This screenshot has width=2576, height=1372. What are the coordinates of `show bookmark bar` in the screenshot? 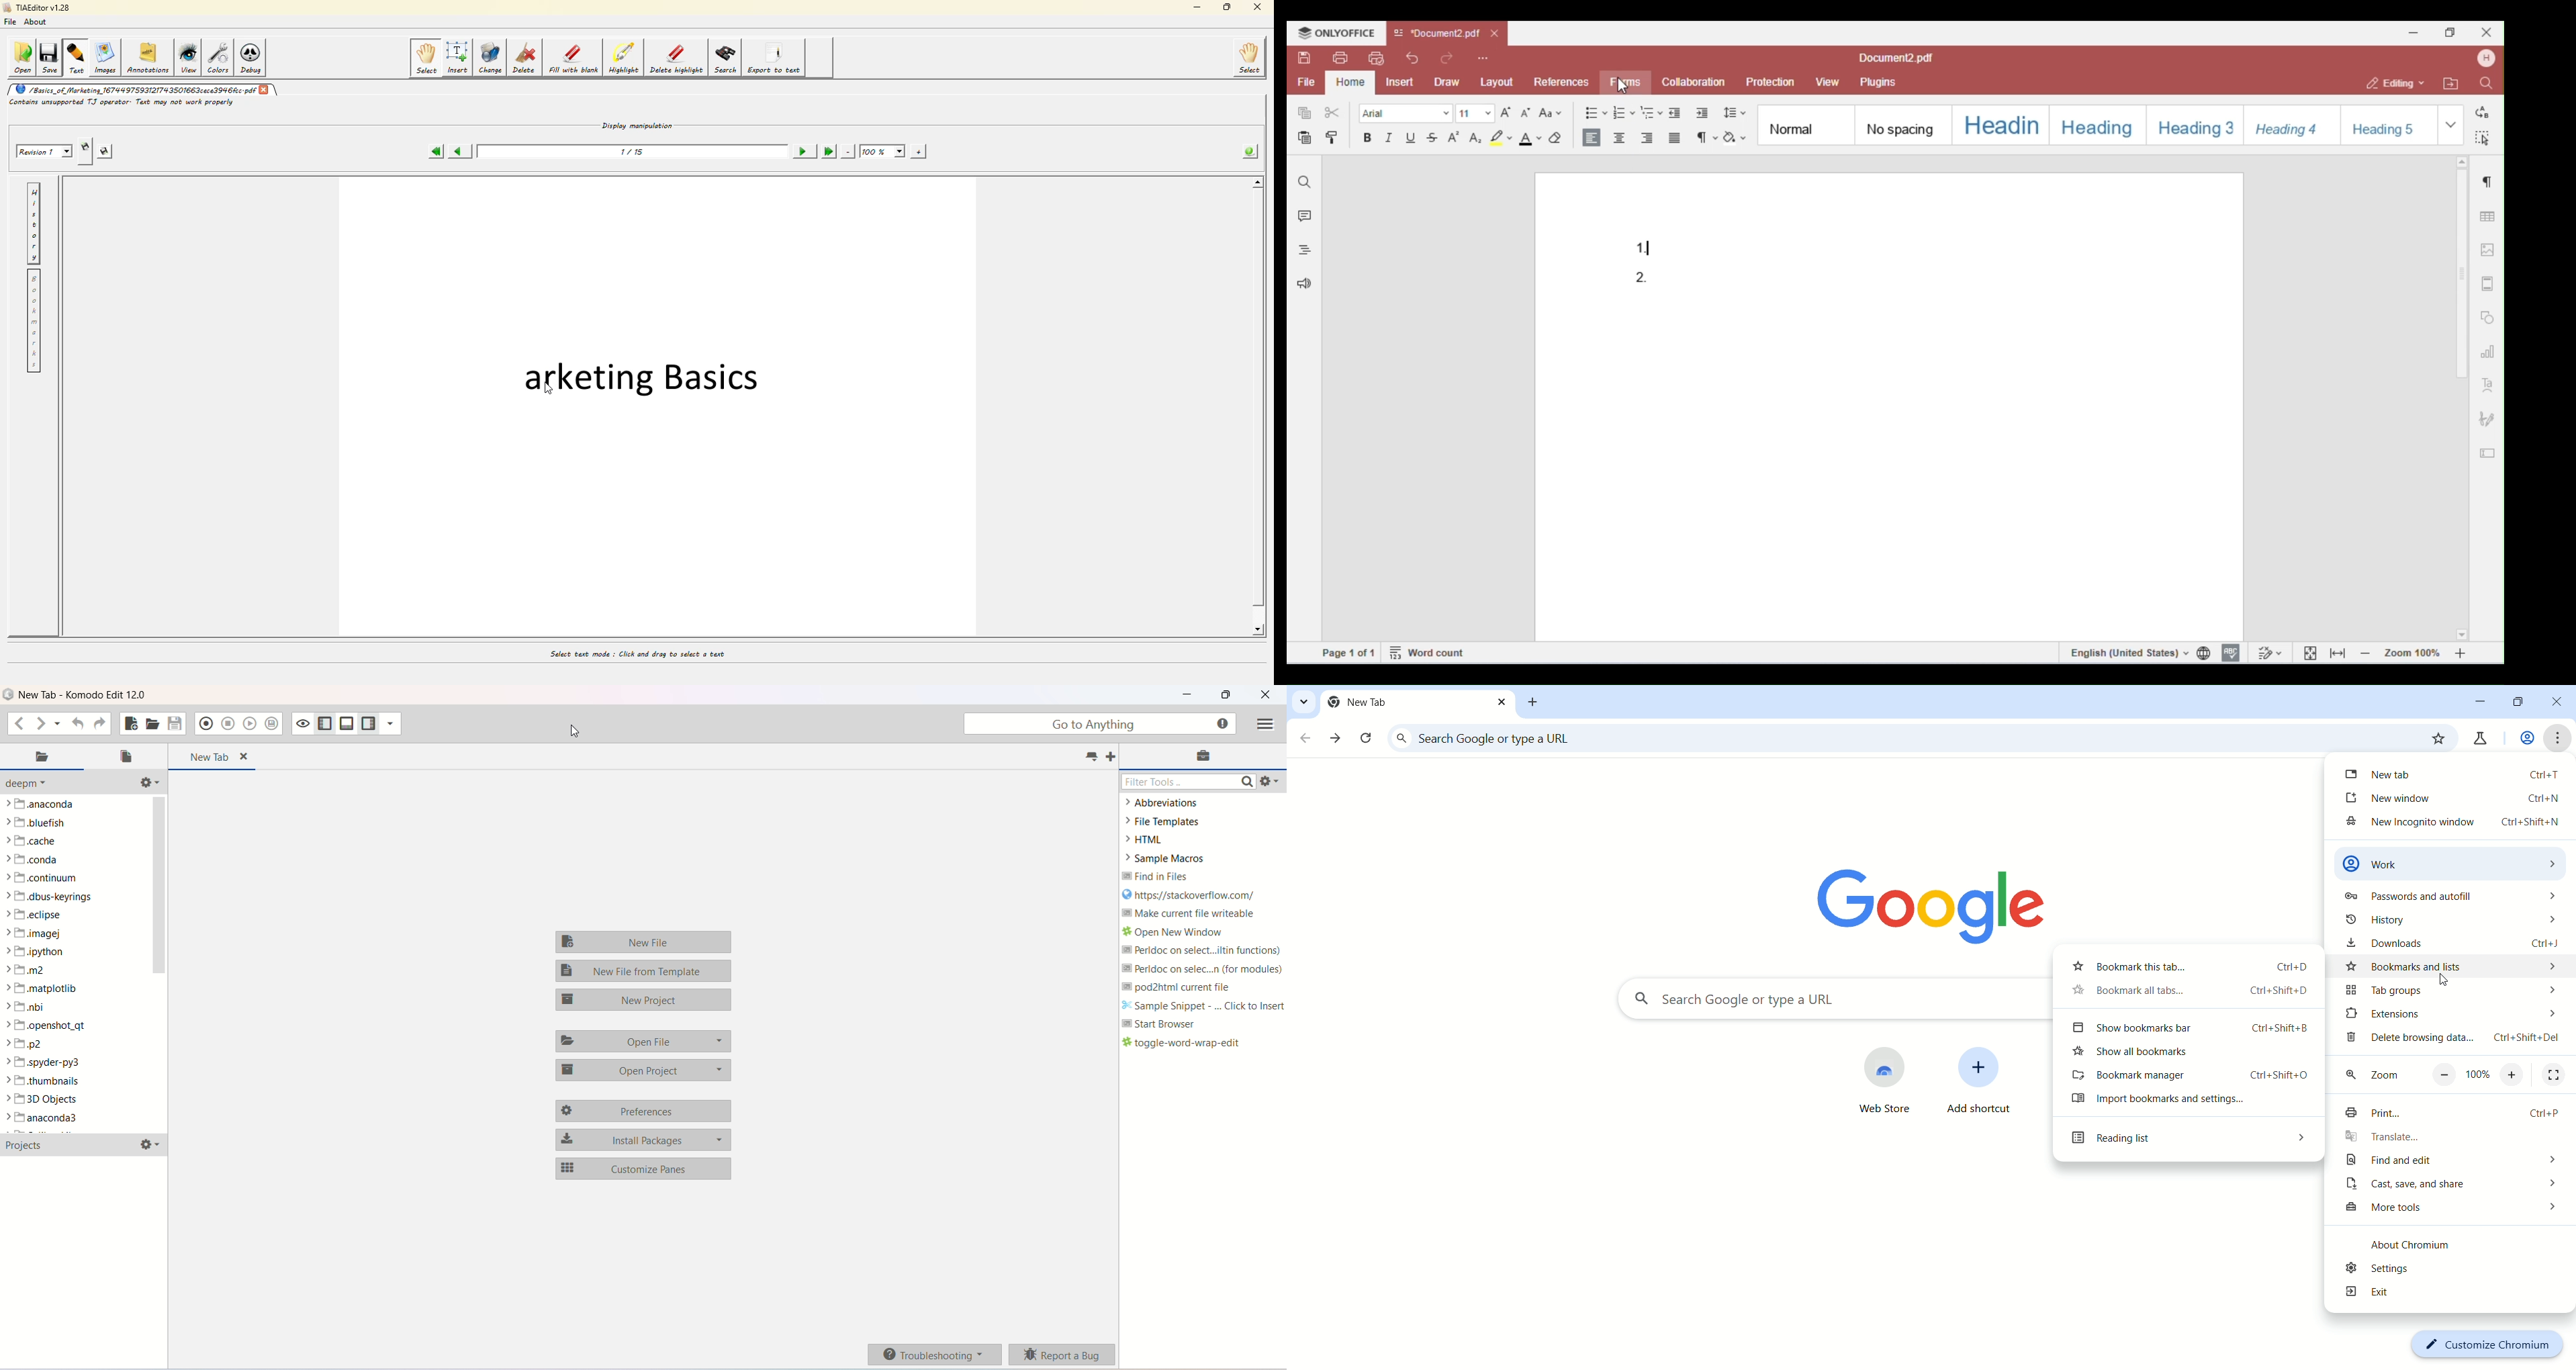 It's located at (2191, 1029).